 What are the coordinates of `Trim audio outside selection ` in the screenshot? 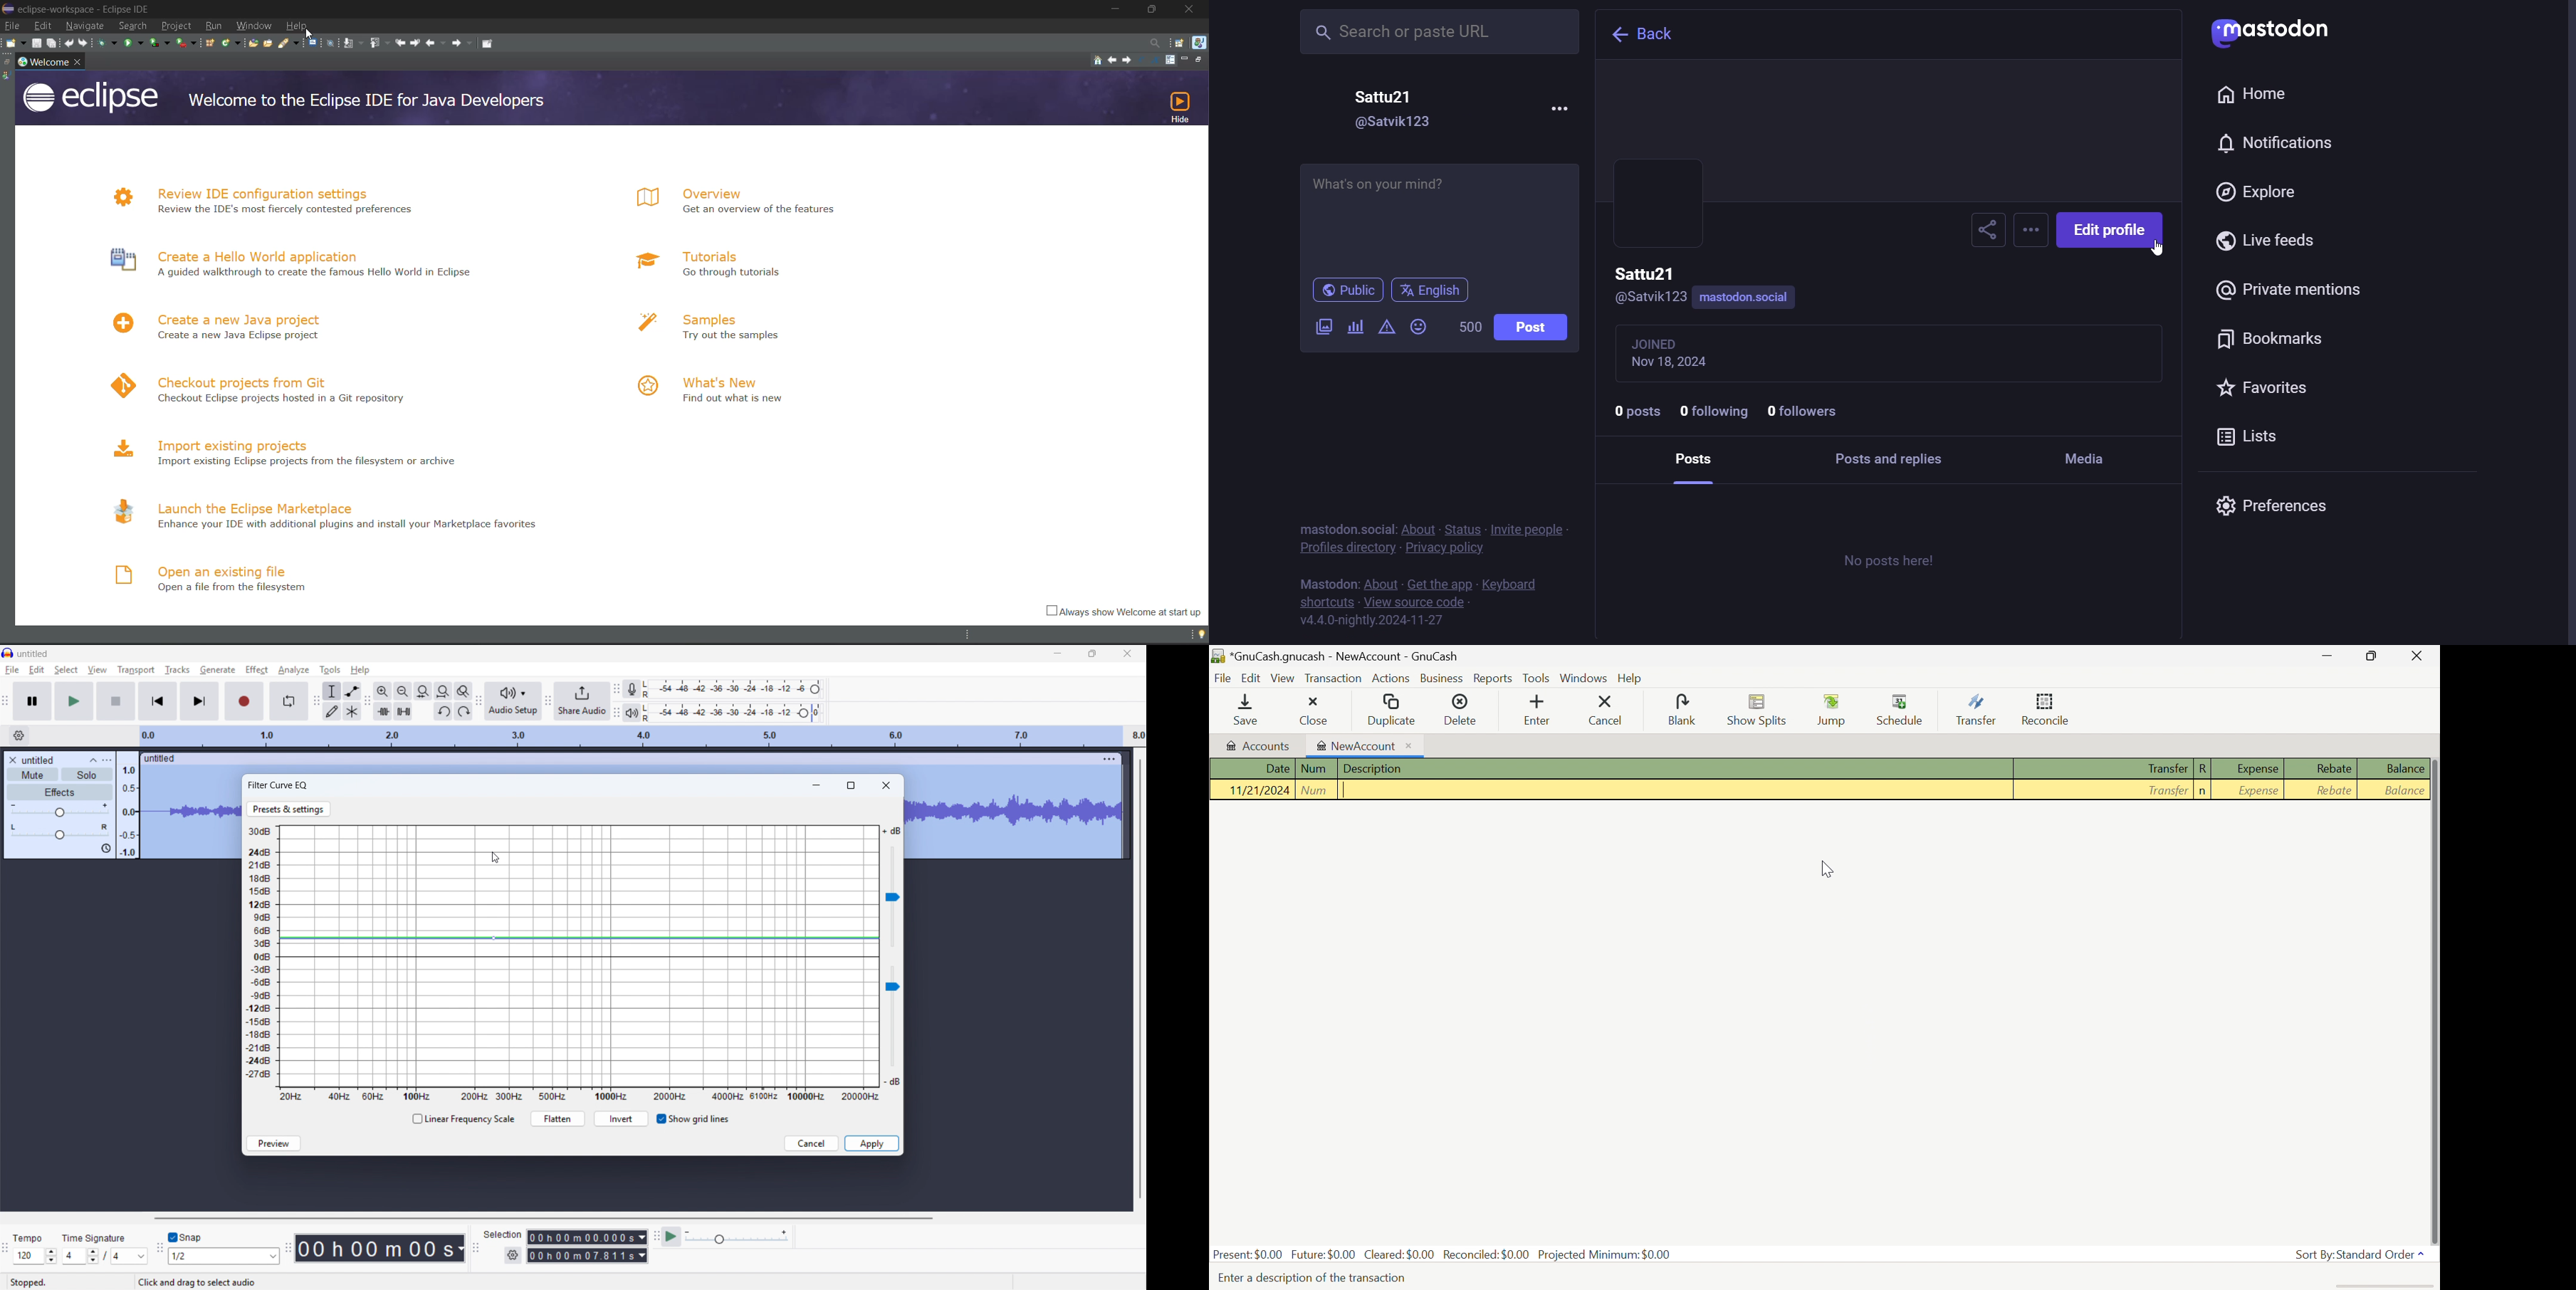 It's located at (383, 712).